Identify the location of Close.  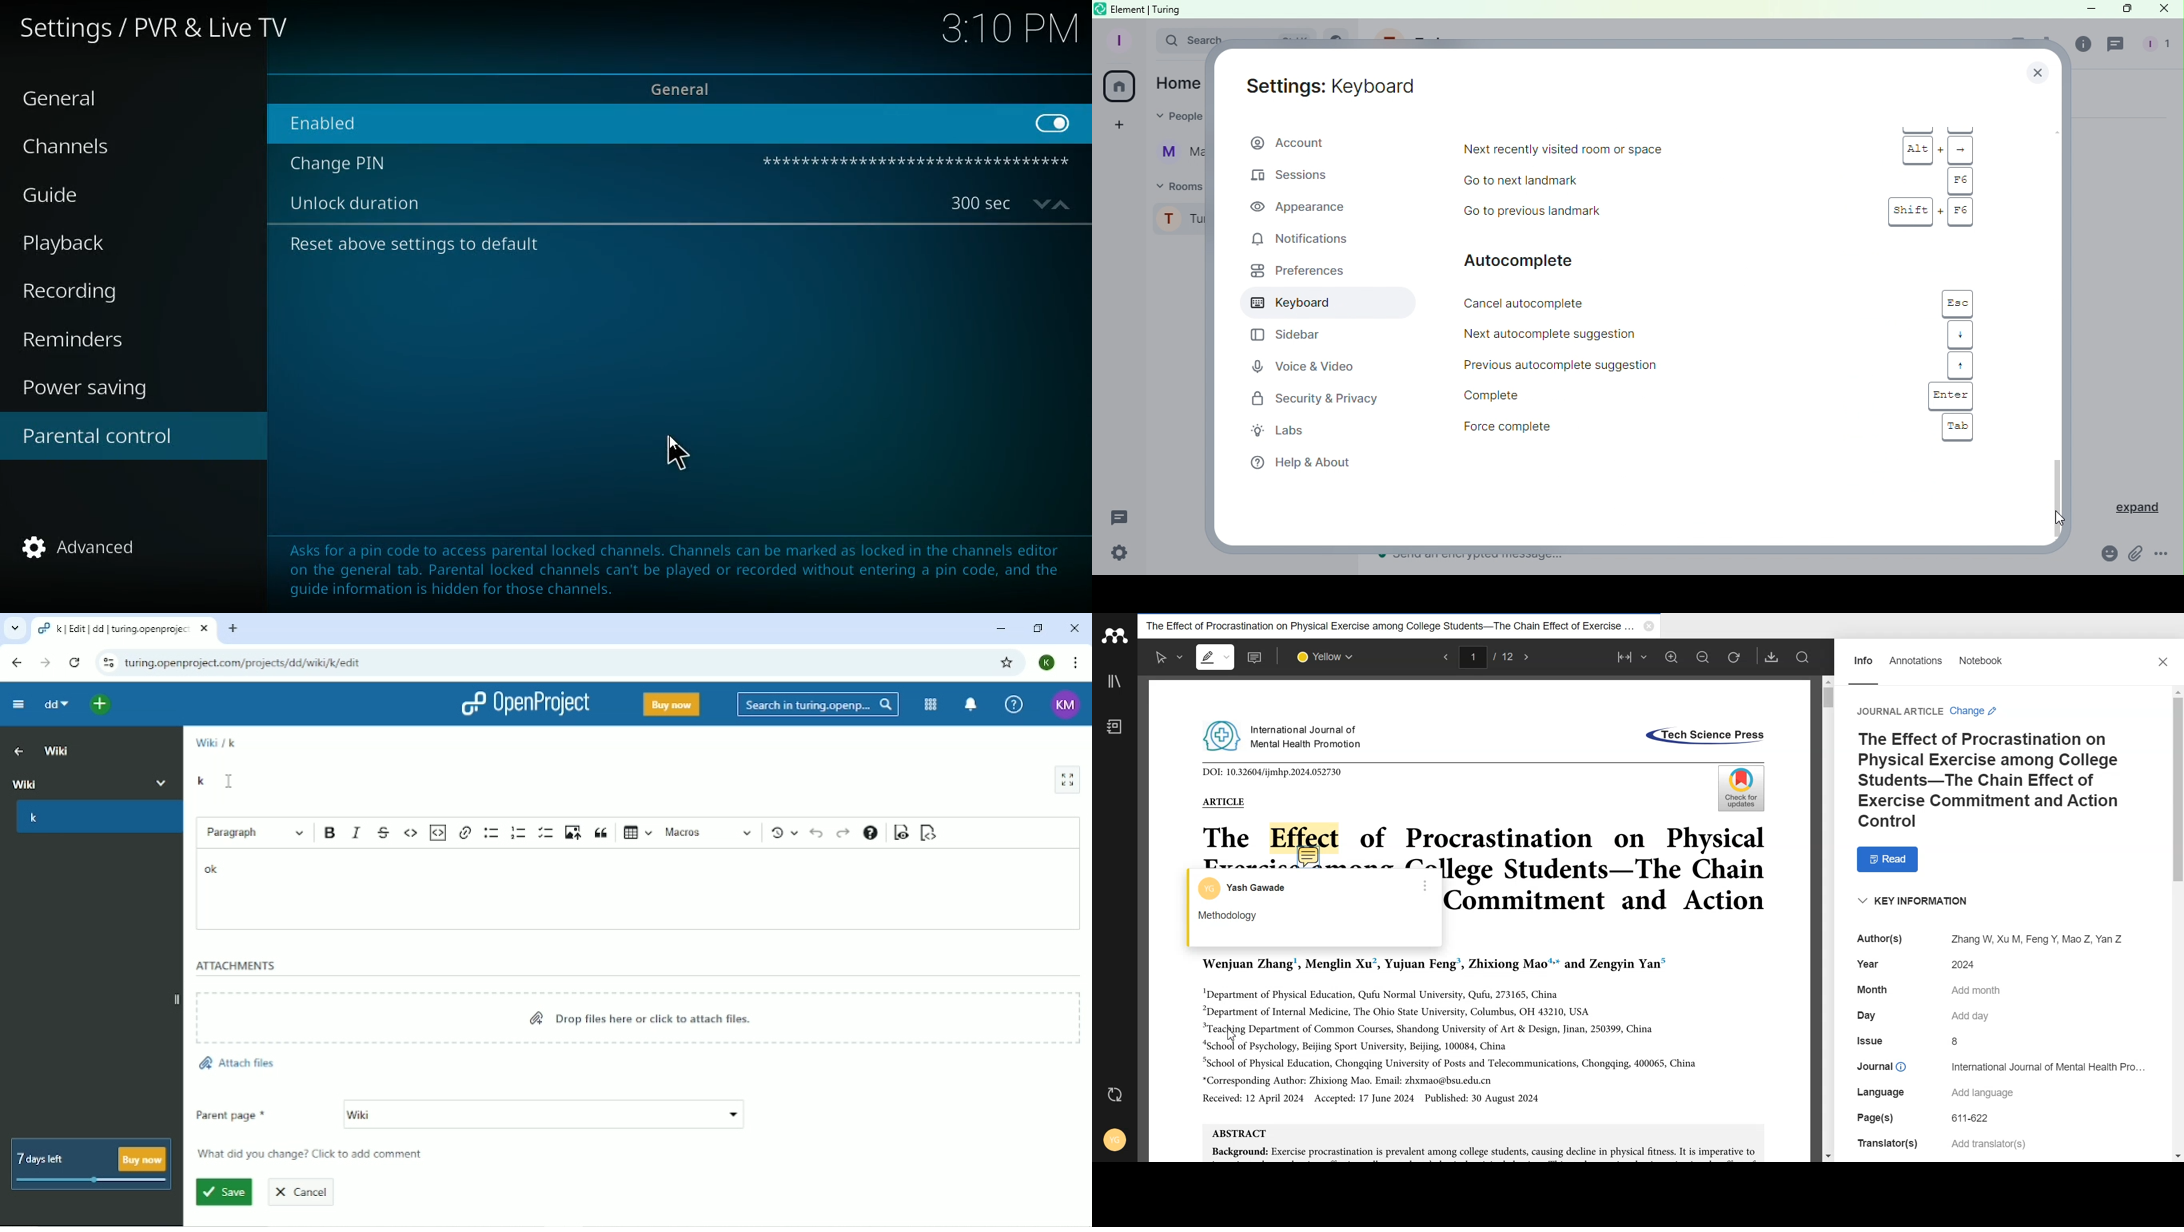
(2041, 69).